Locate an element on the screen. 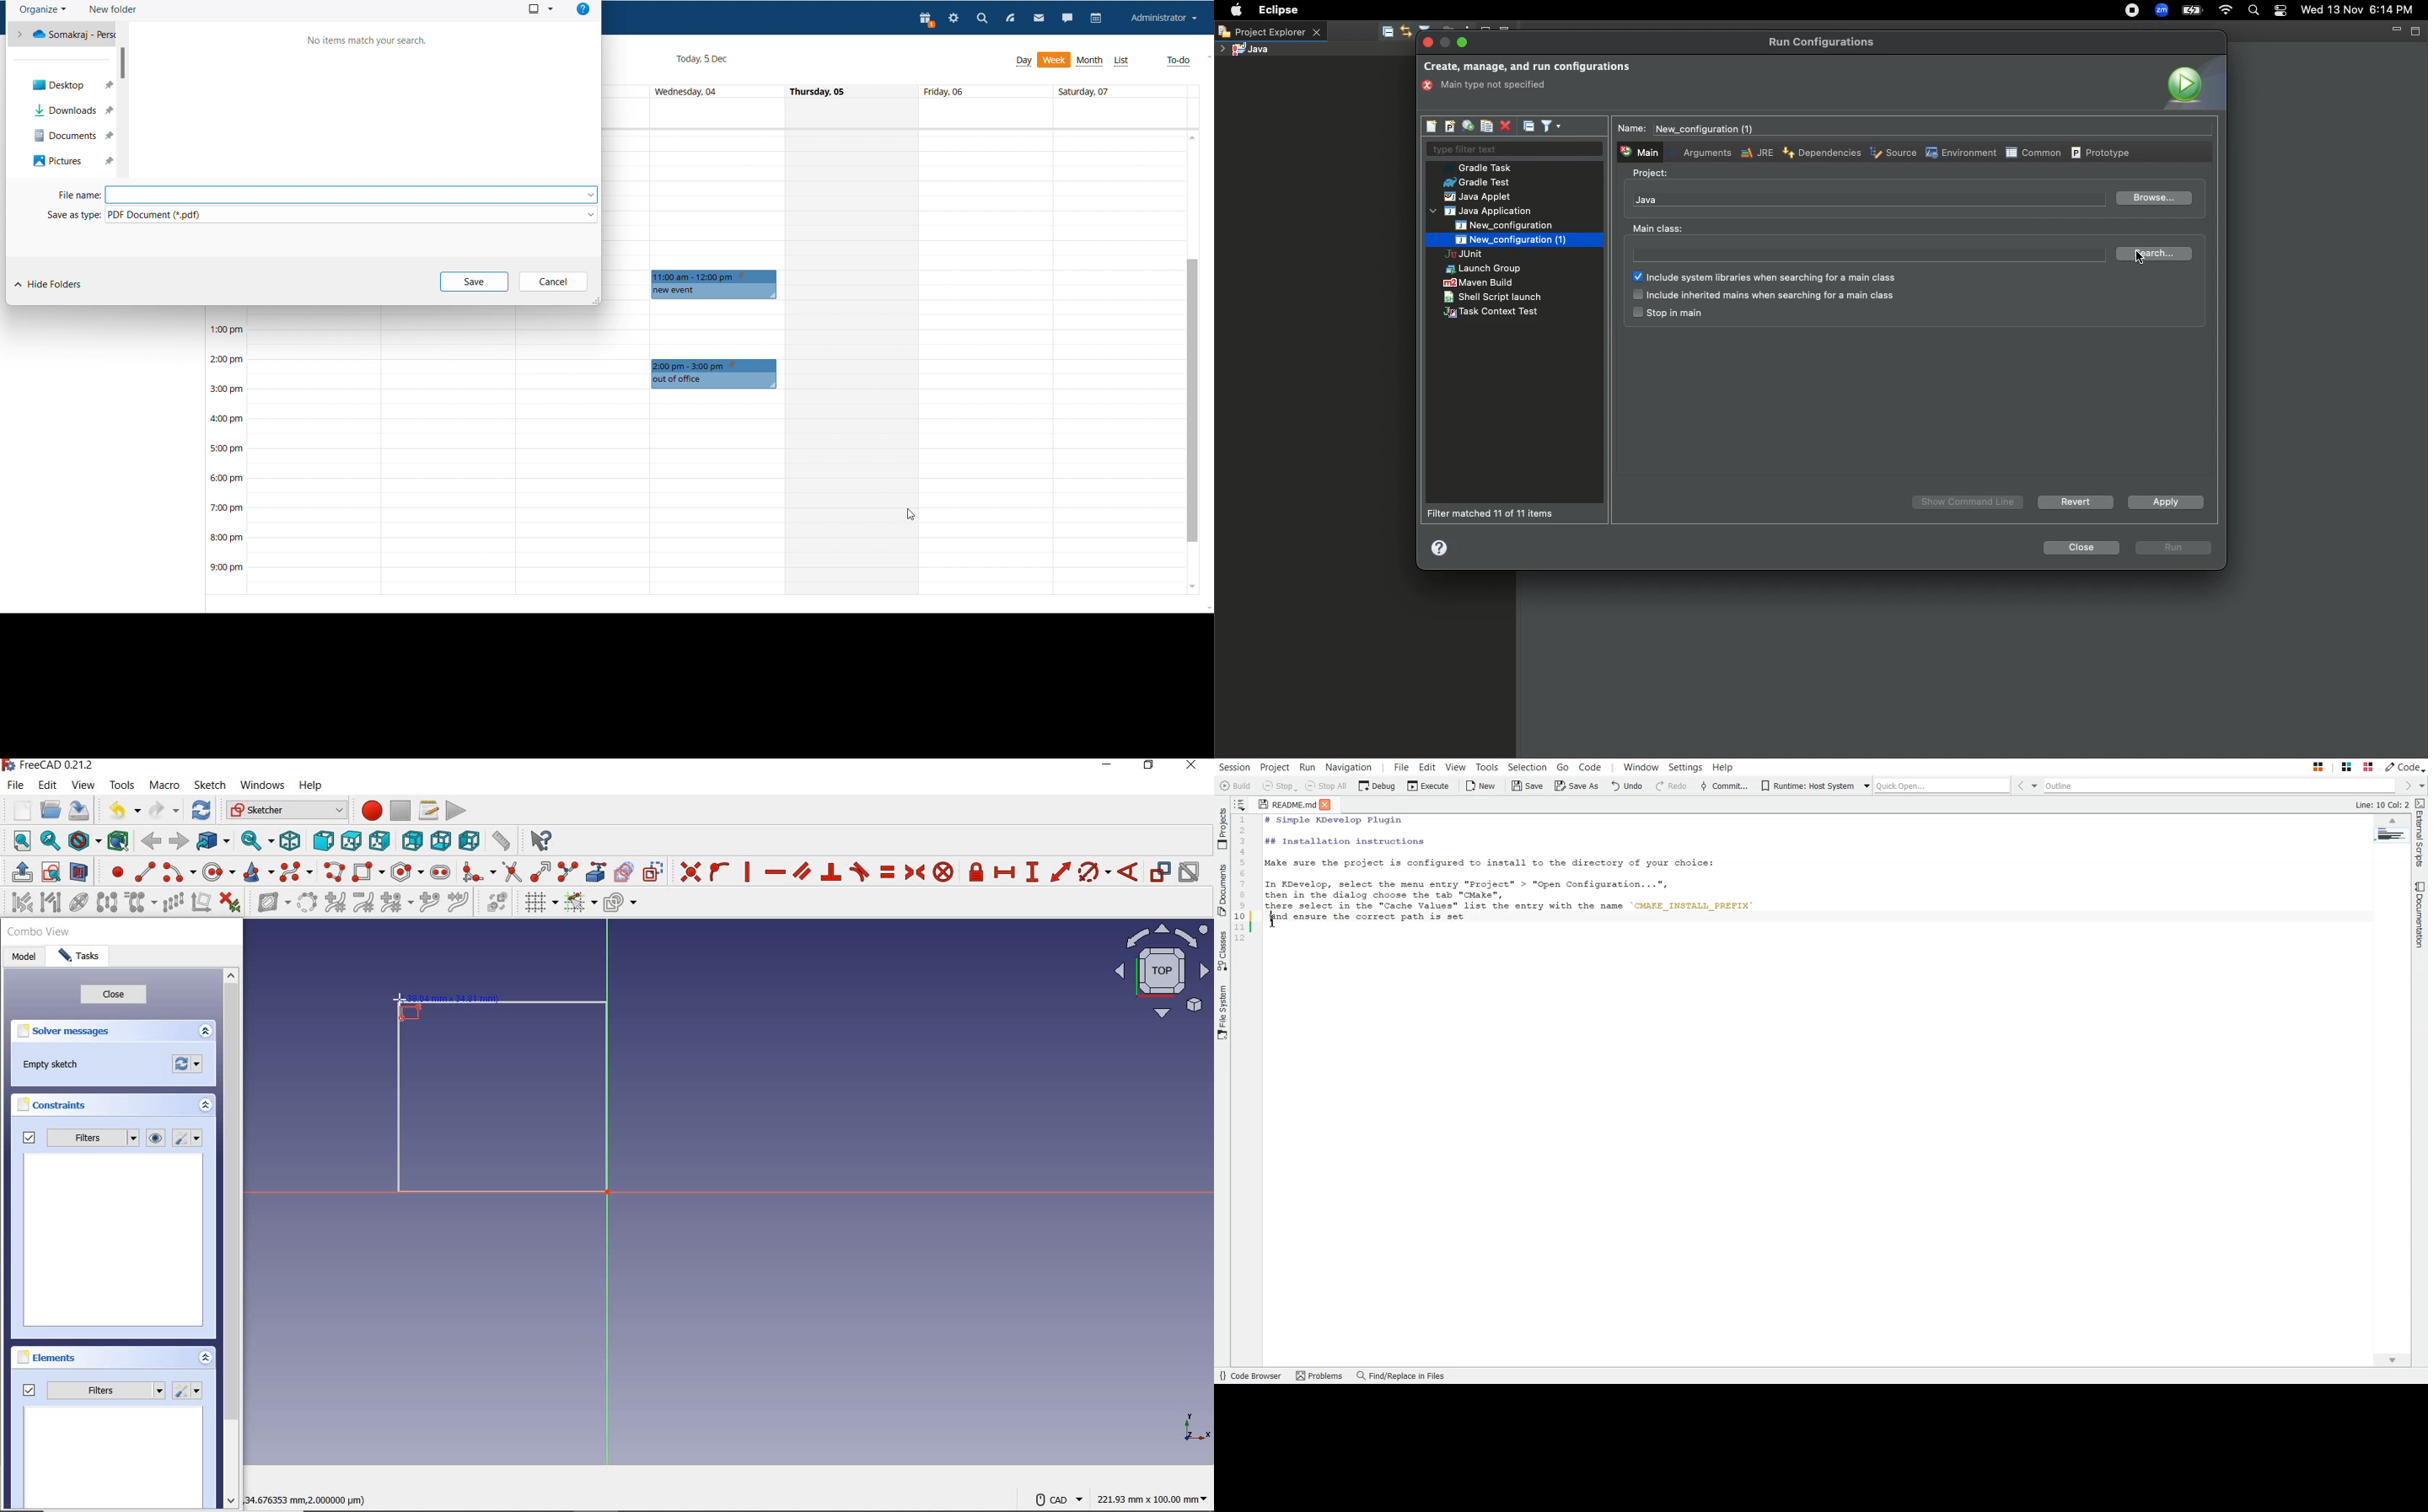  constrain equal is located at coordinates (887, 872).